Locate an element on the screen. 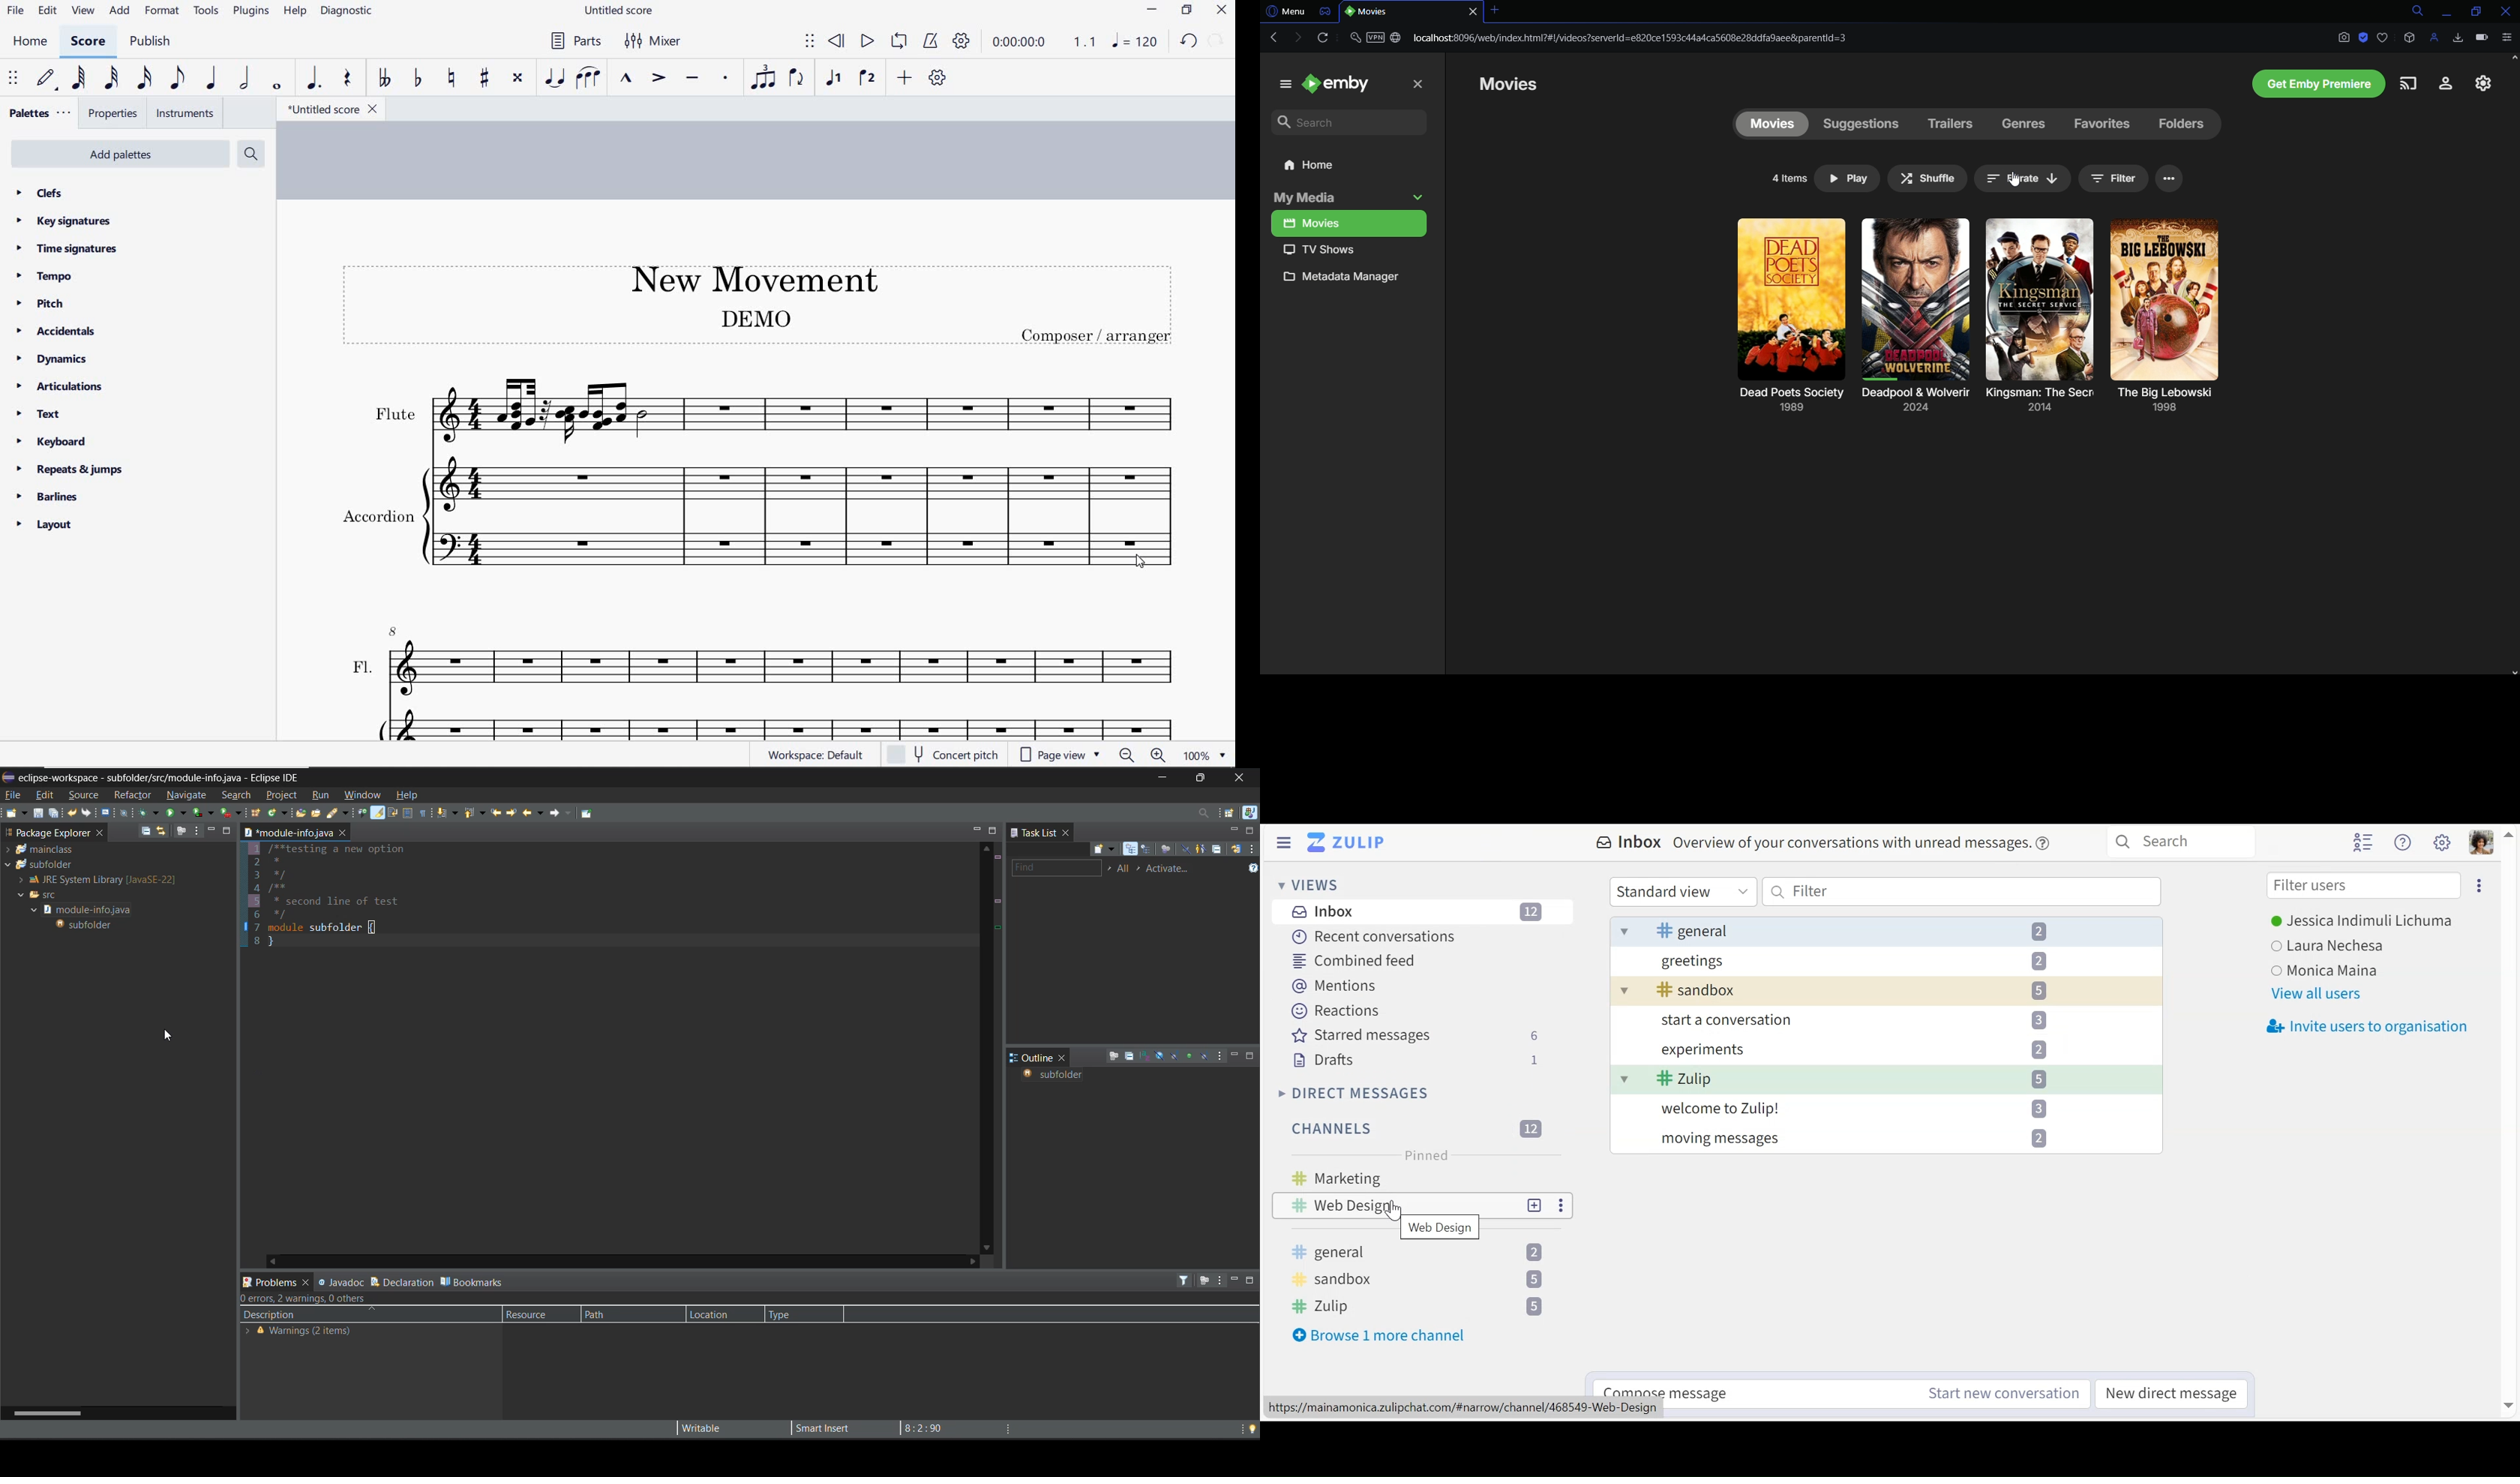  text is located at coordinates (1098, 336).